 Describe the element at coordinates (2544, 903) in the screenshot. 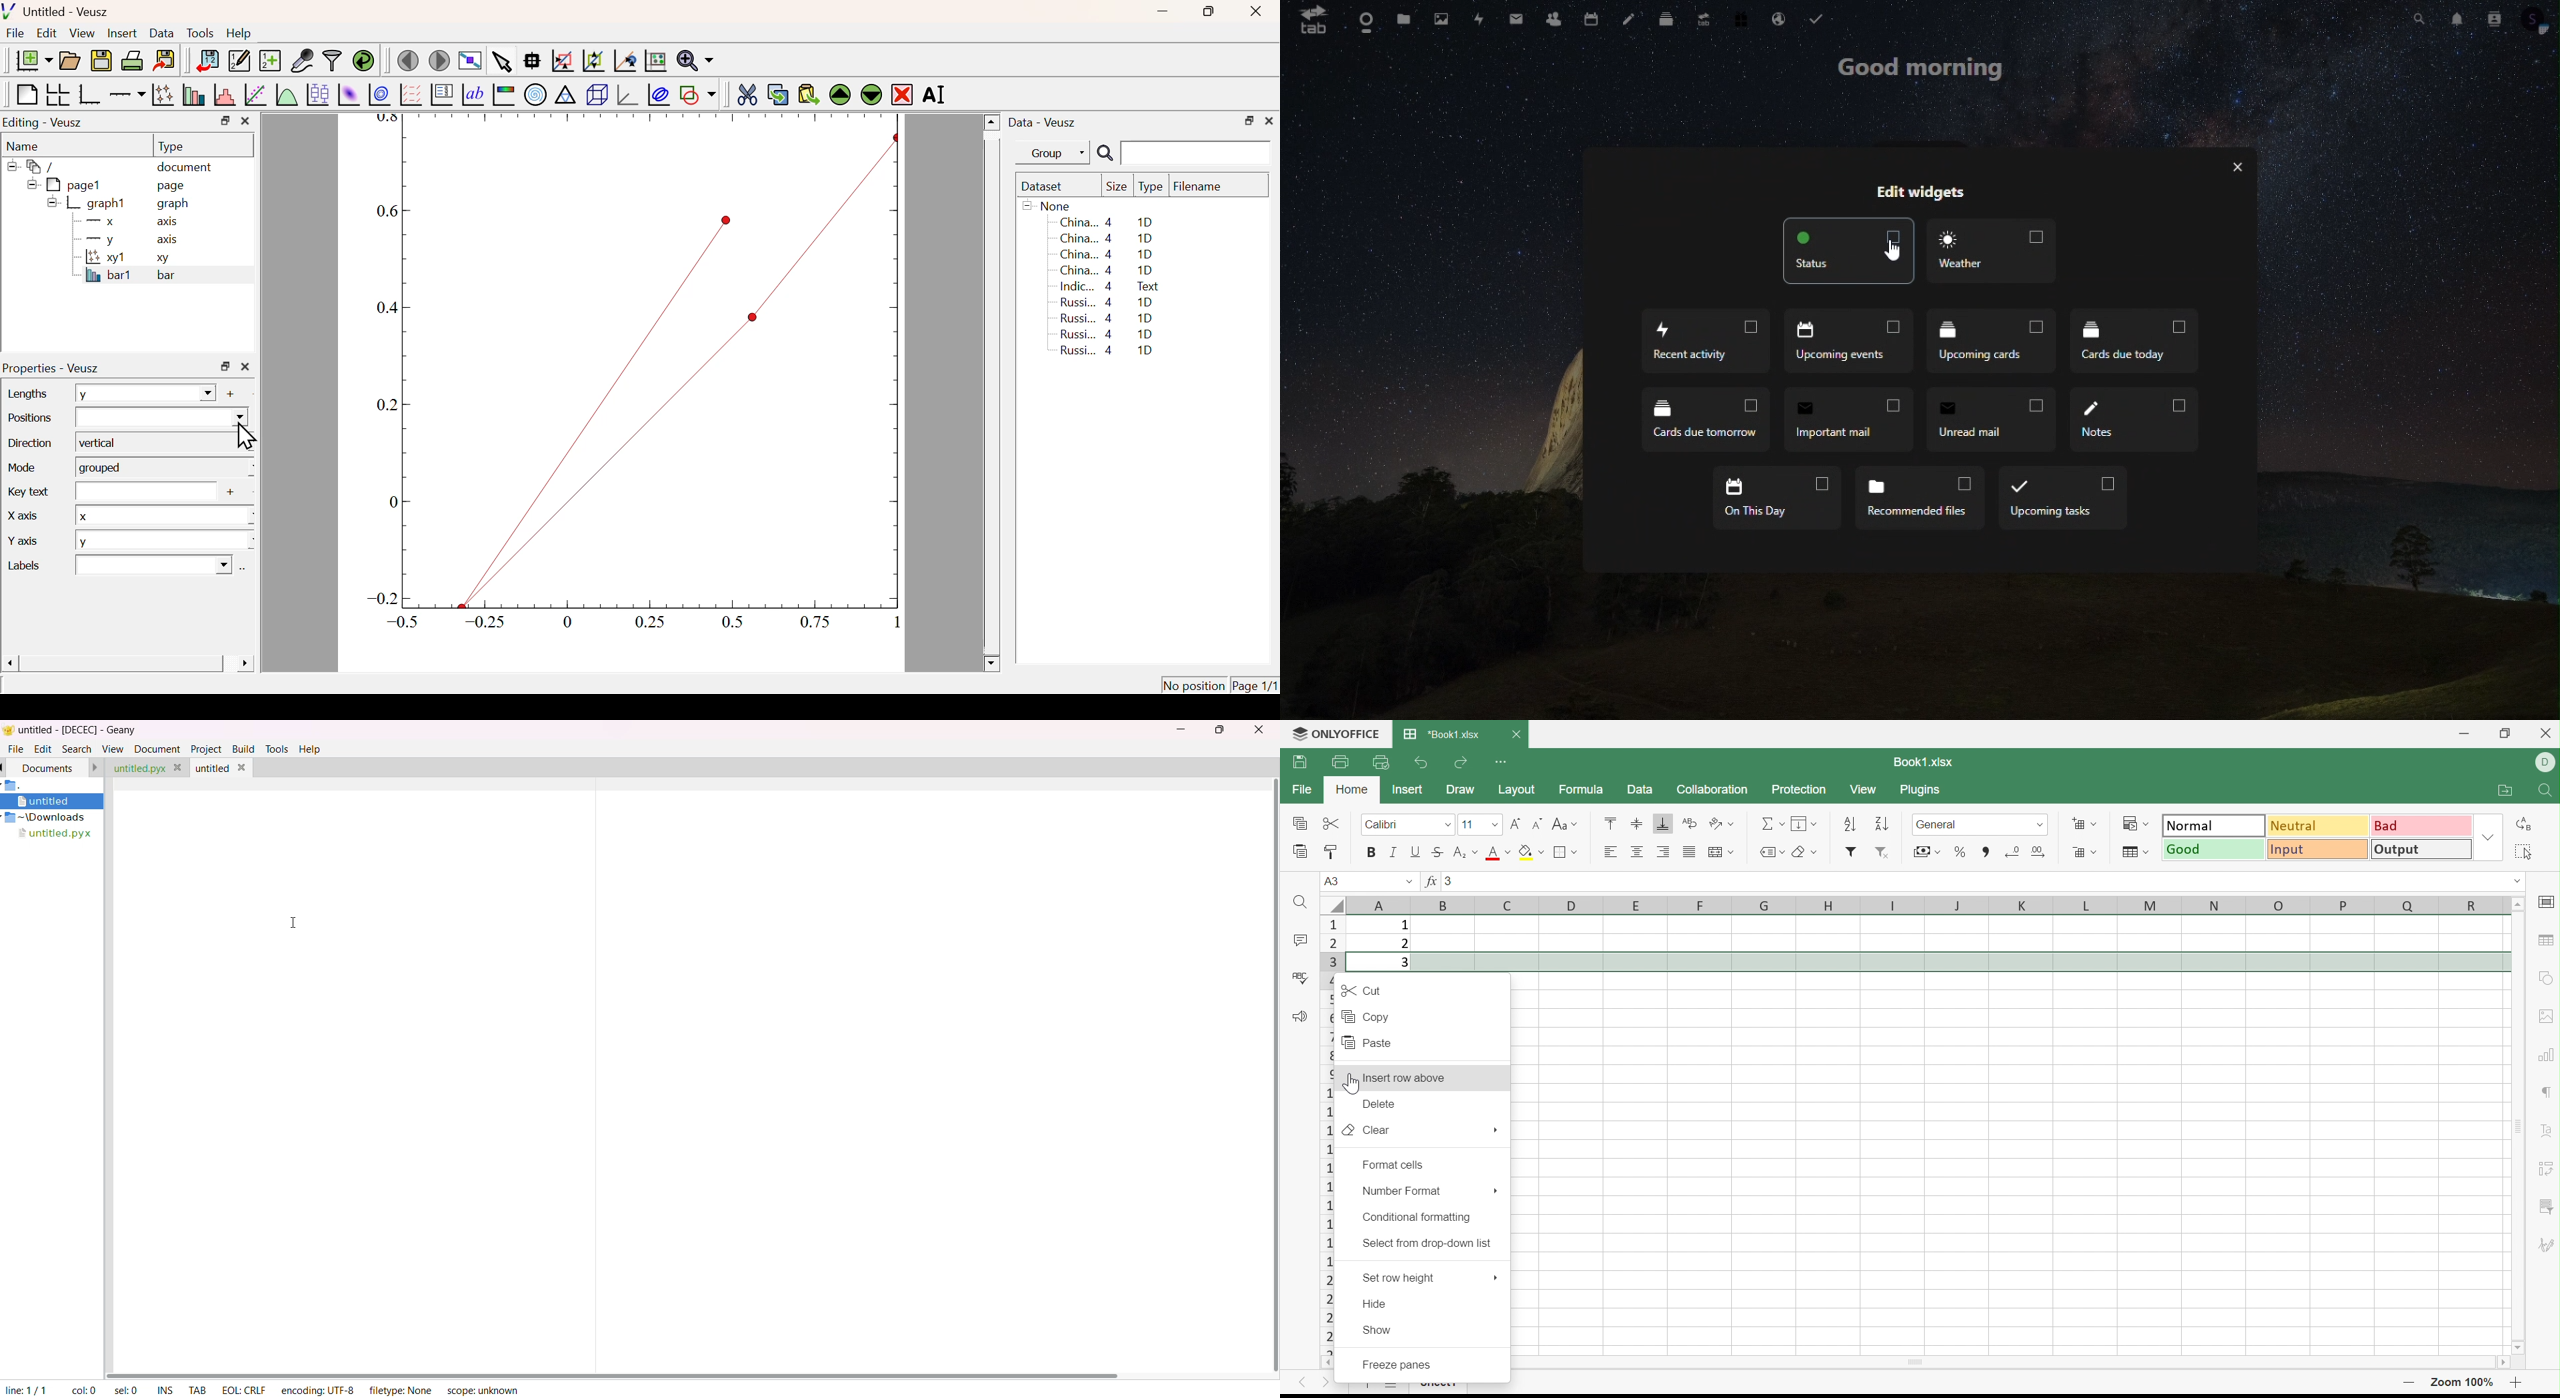

I see `Slide settings` at that location.